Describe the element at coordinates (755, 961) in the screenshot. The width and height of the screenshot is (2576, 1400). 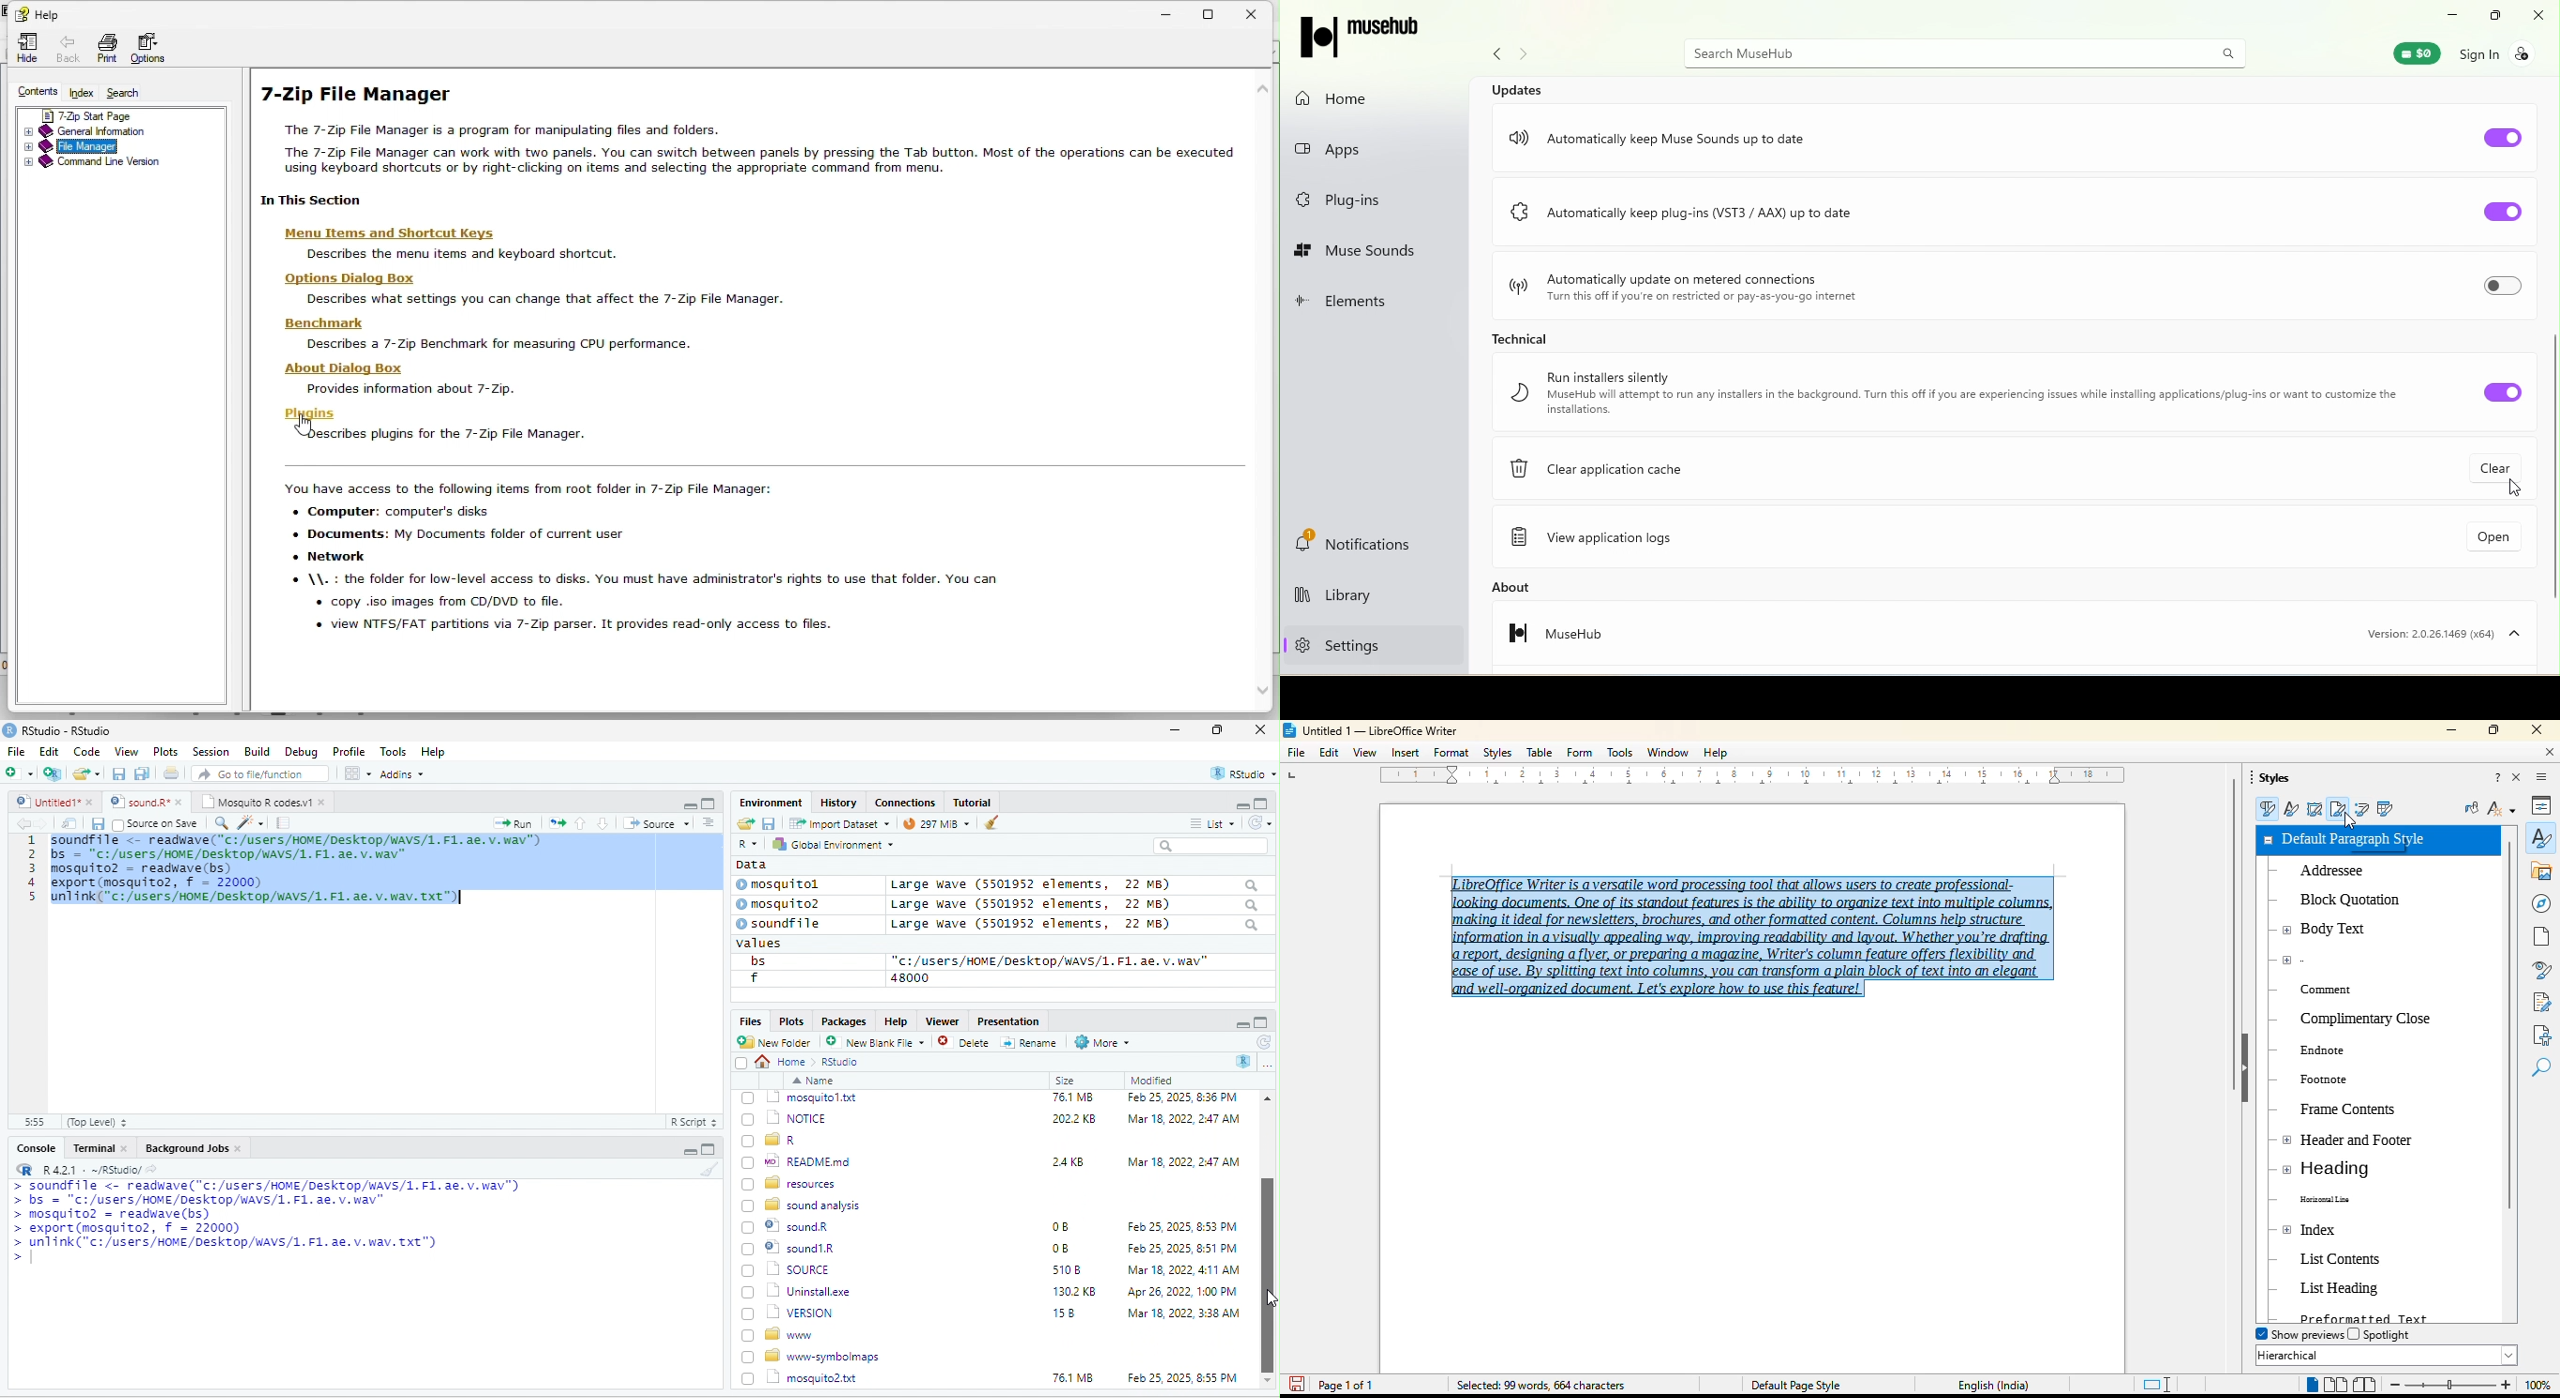
I see `bs` at that location.